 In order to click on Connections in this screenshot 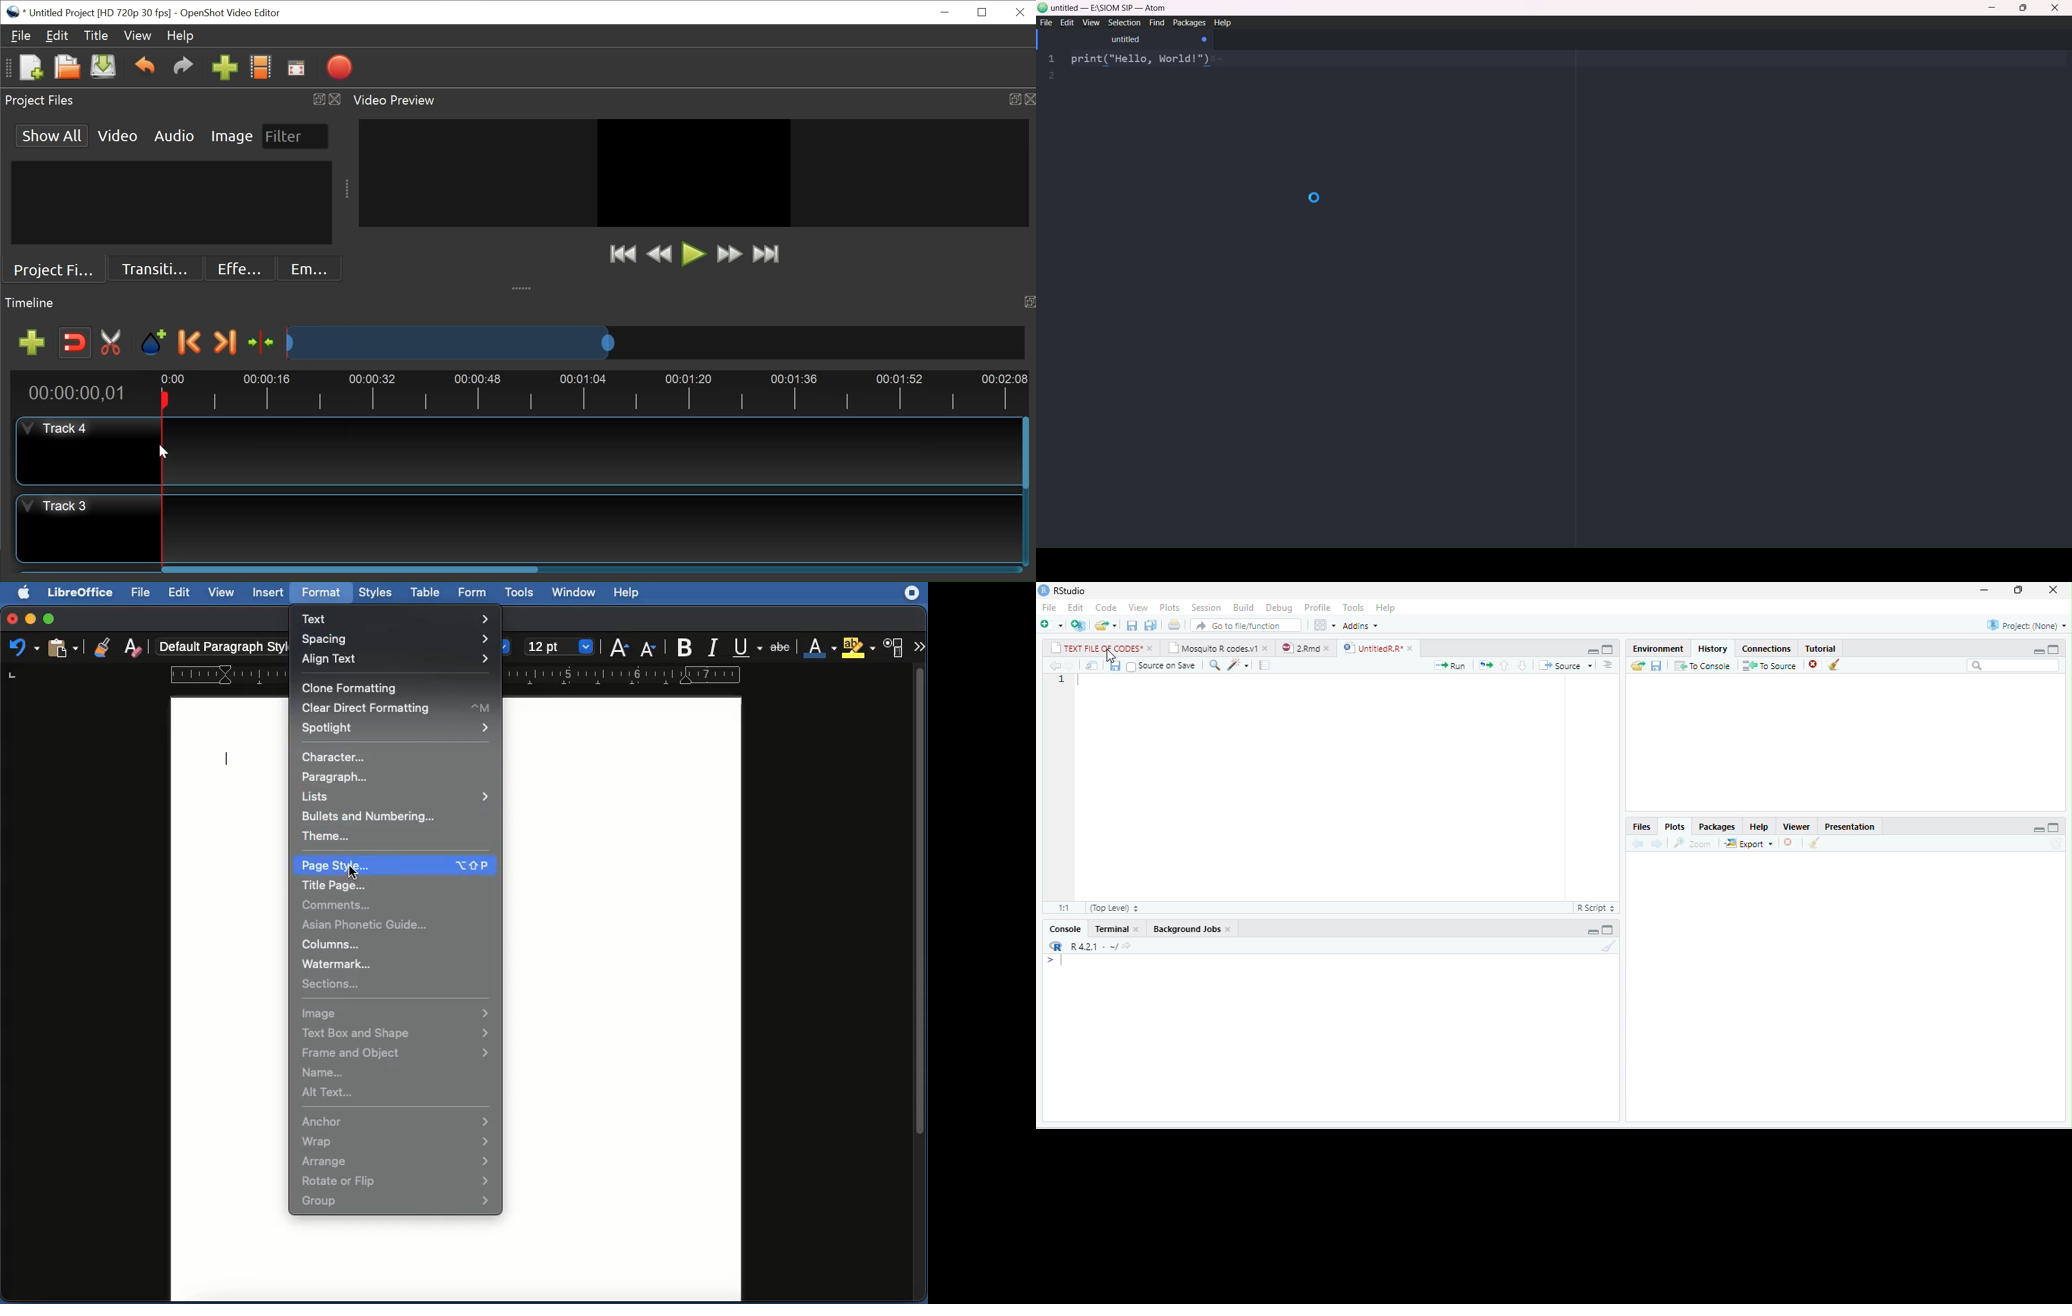, I will do `click(1766, 649)`.